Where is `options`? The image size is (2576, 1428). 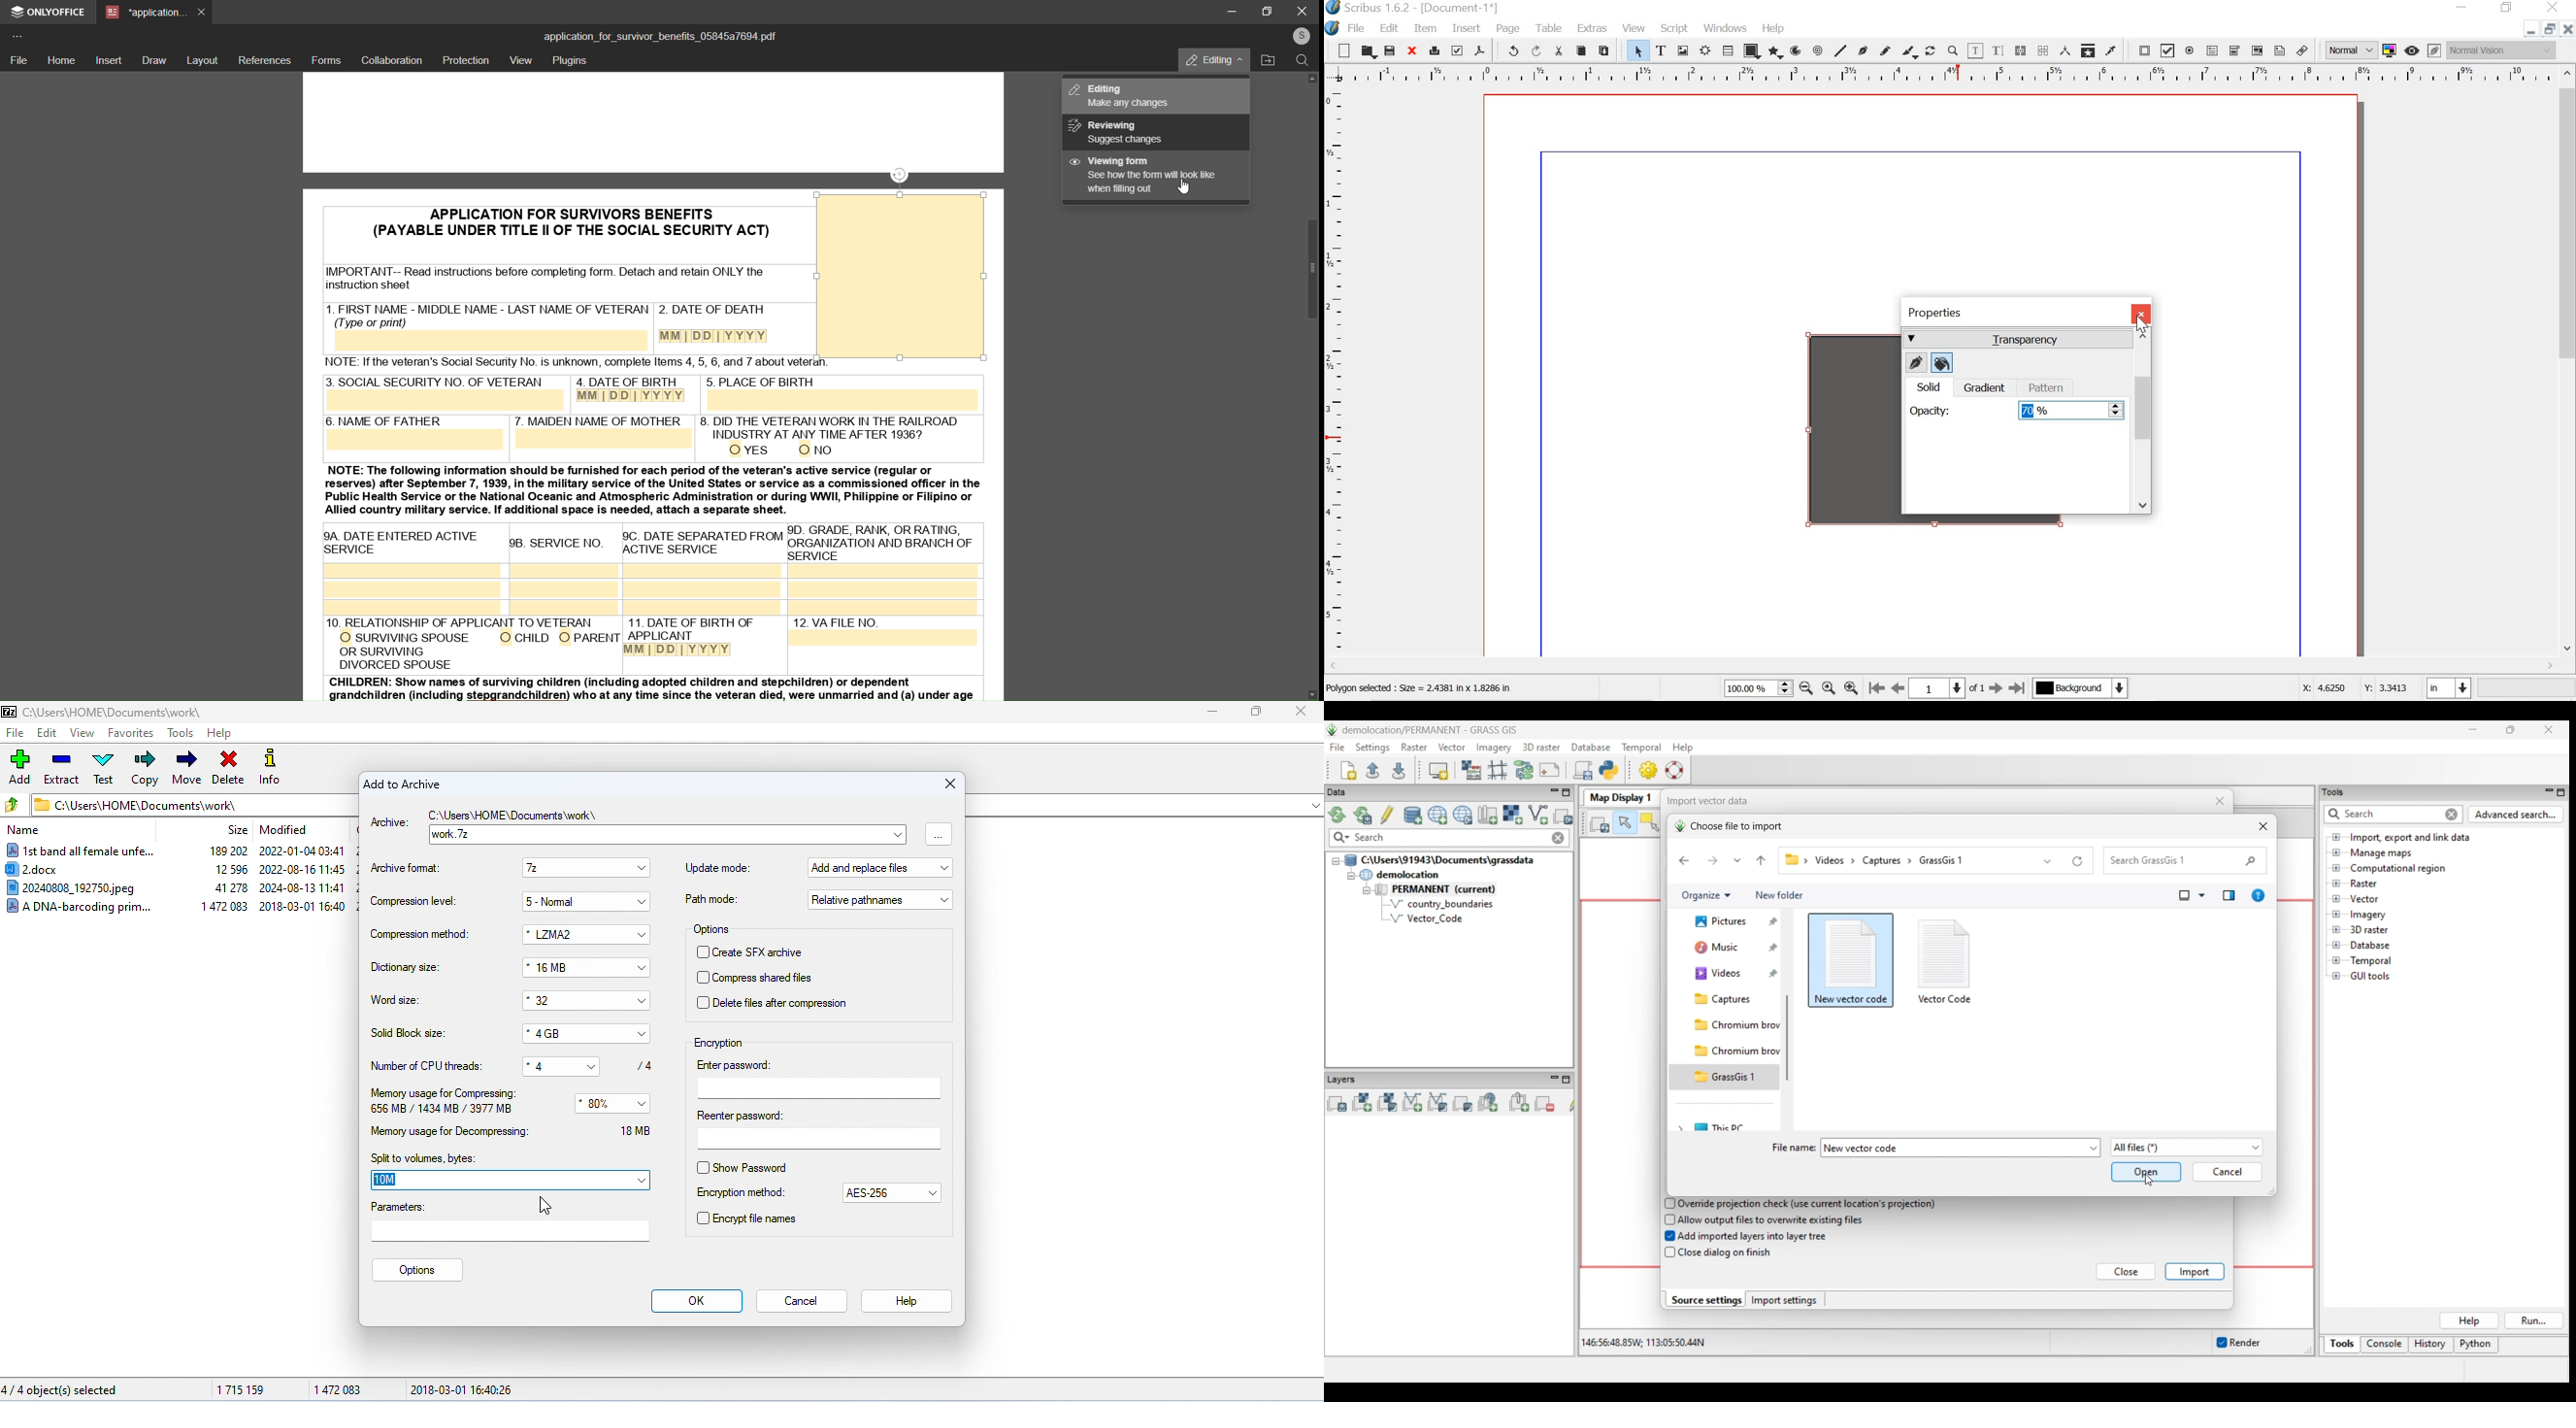 options is located at coordinates (418, 1270).